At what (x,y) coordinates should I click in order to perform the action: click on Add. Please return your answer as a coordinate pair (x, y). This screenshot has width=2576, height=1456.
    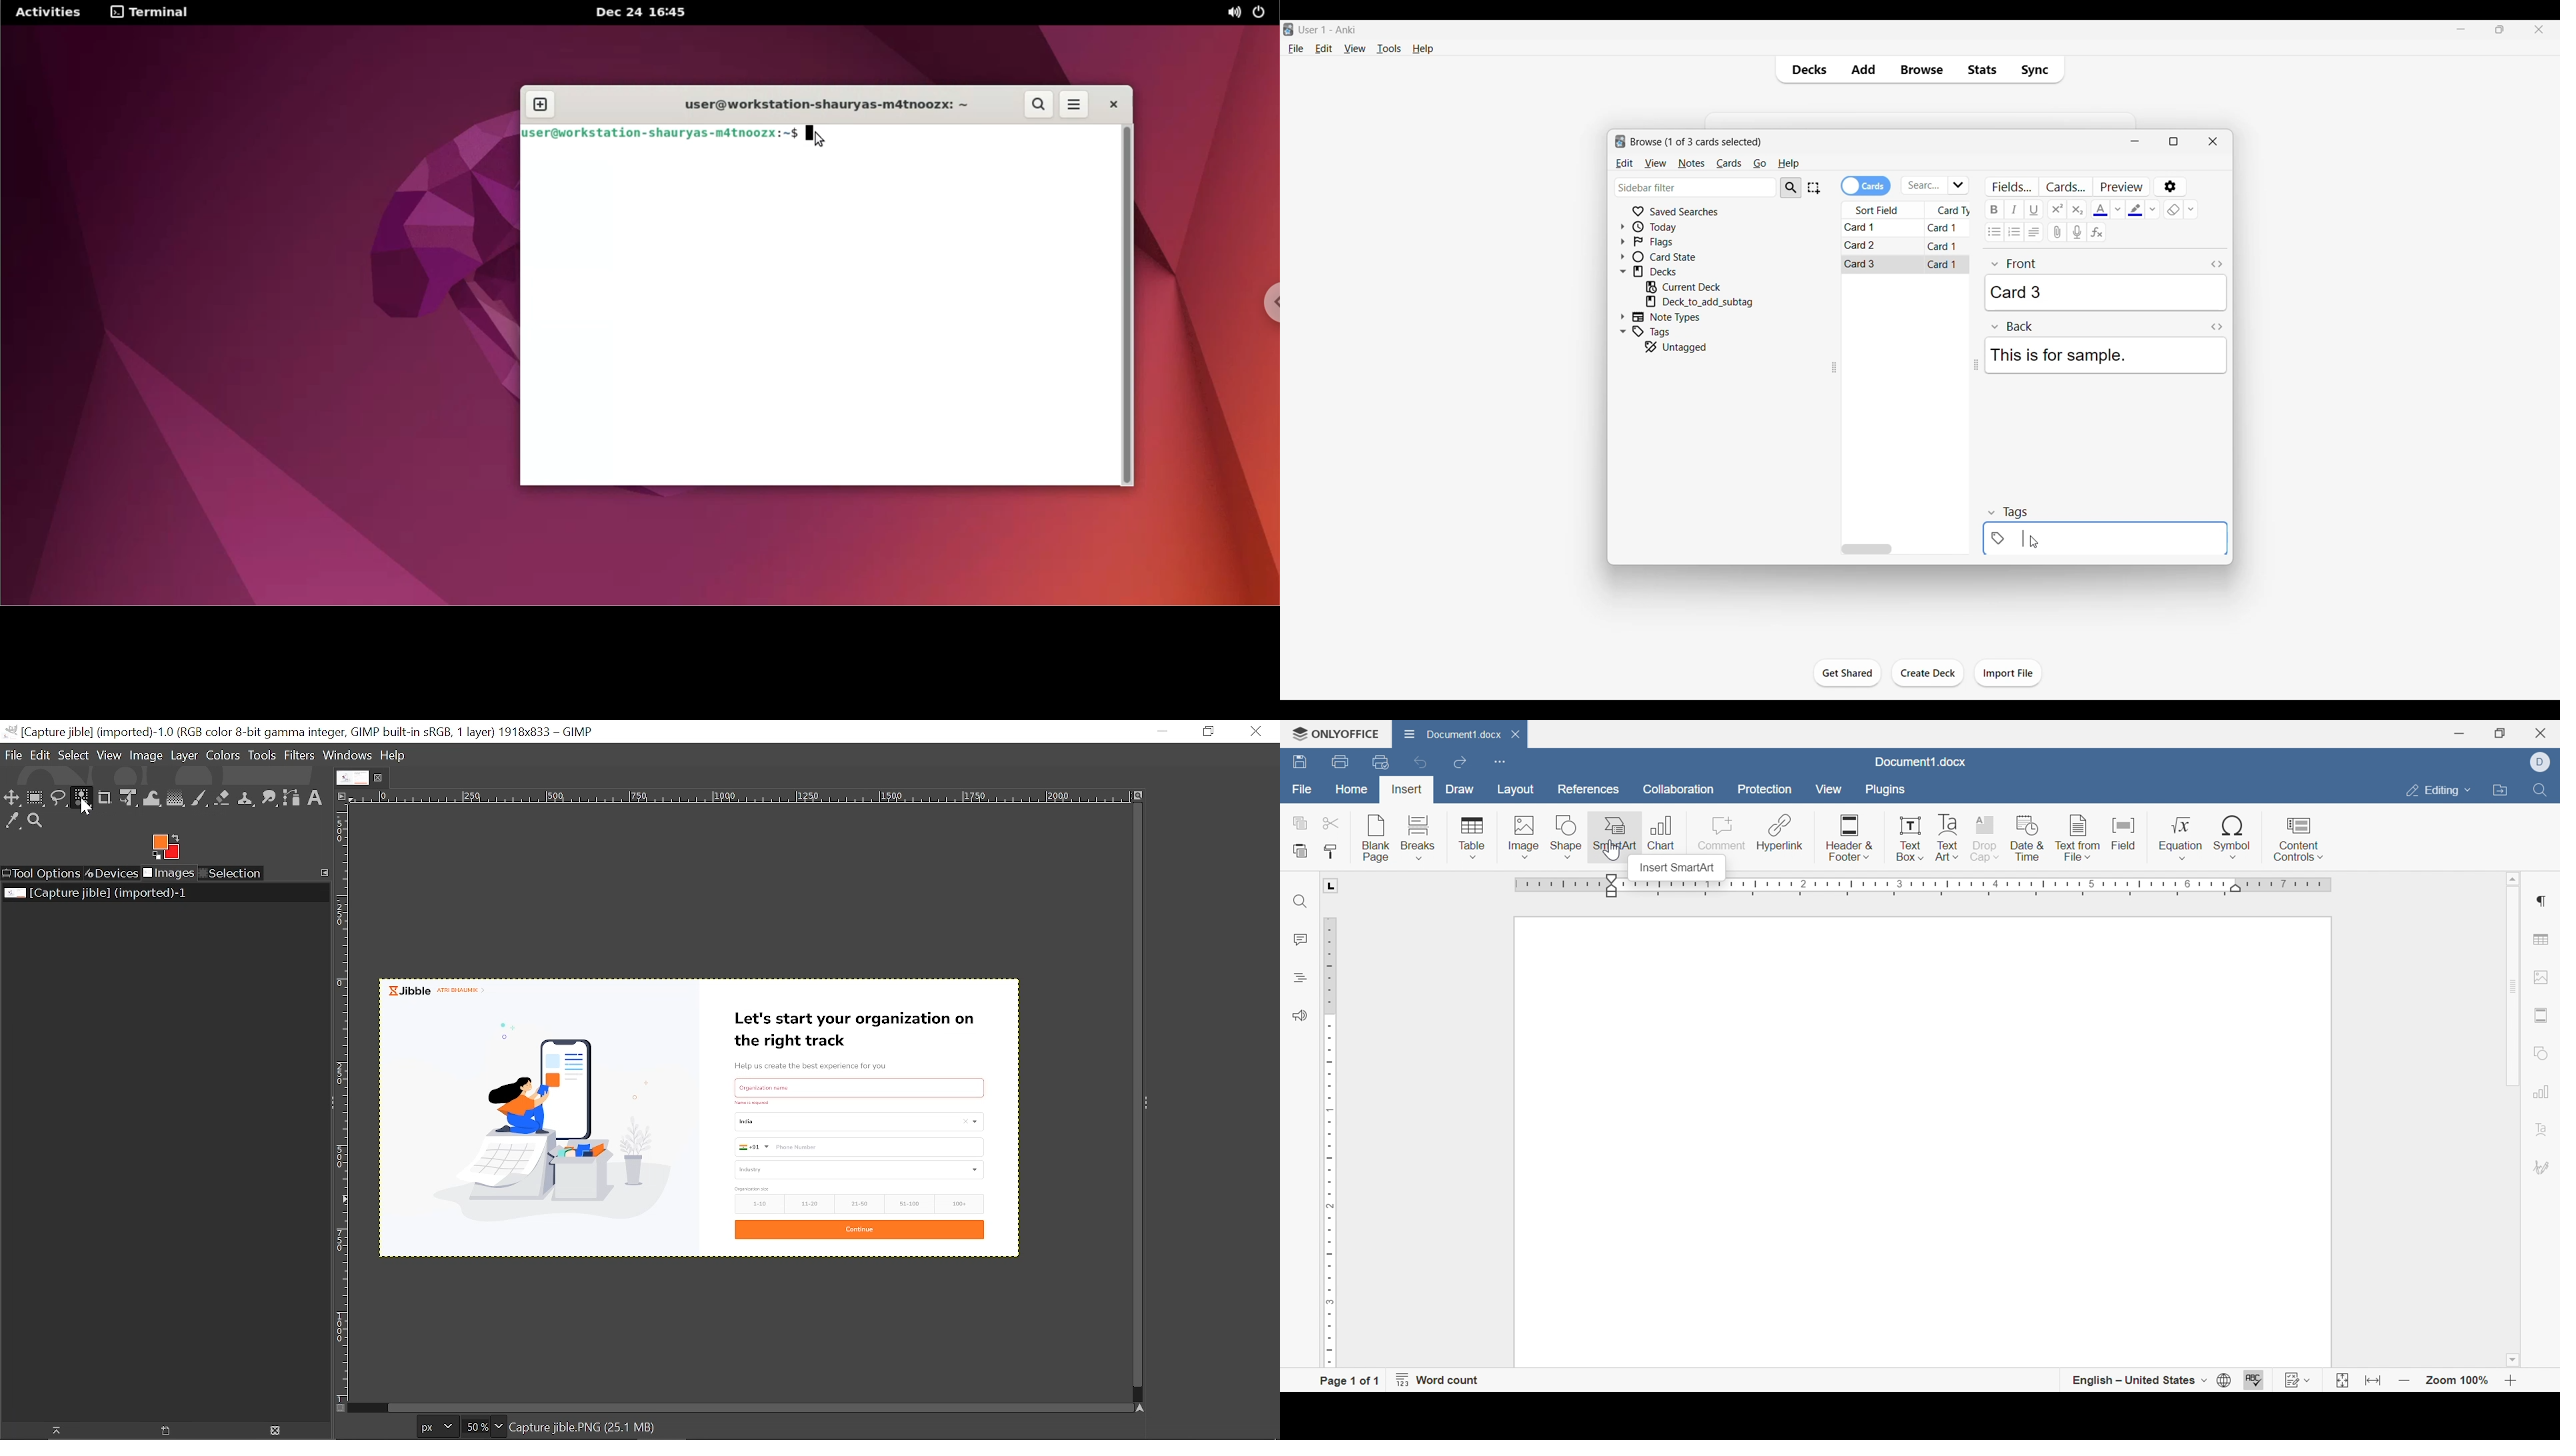
    Looking at the image, I should click on (1863, 69).